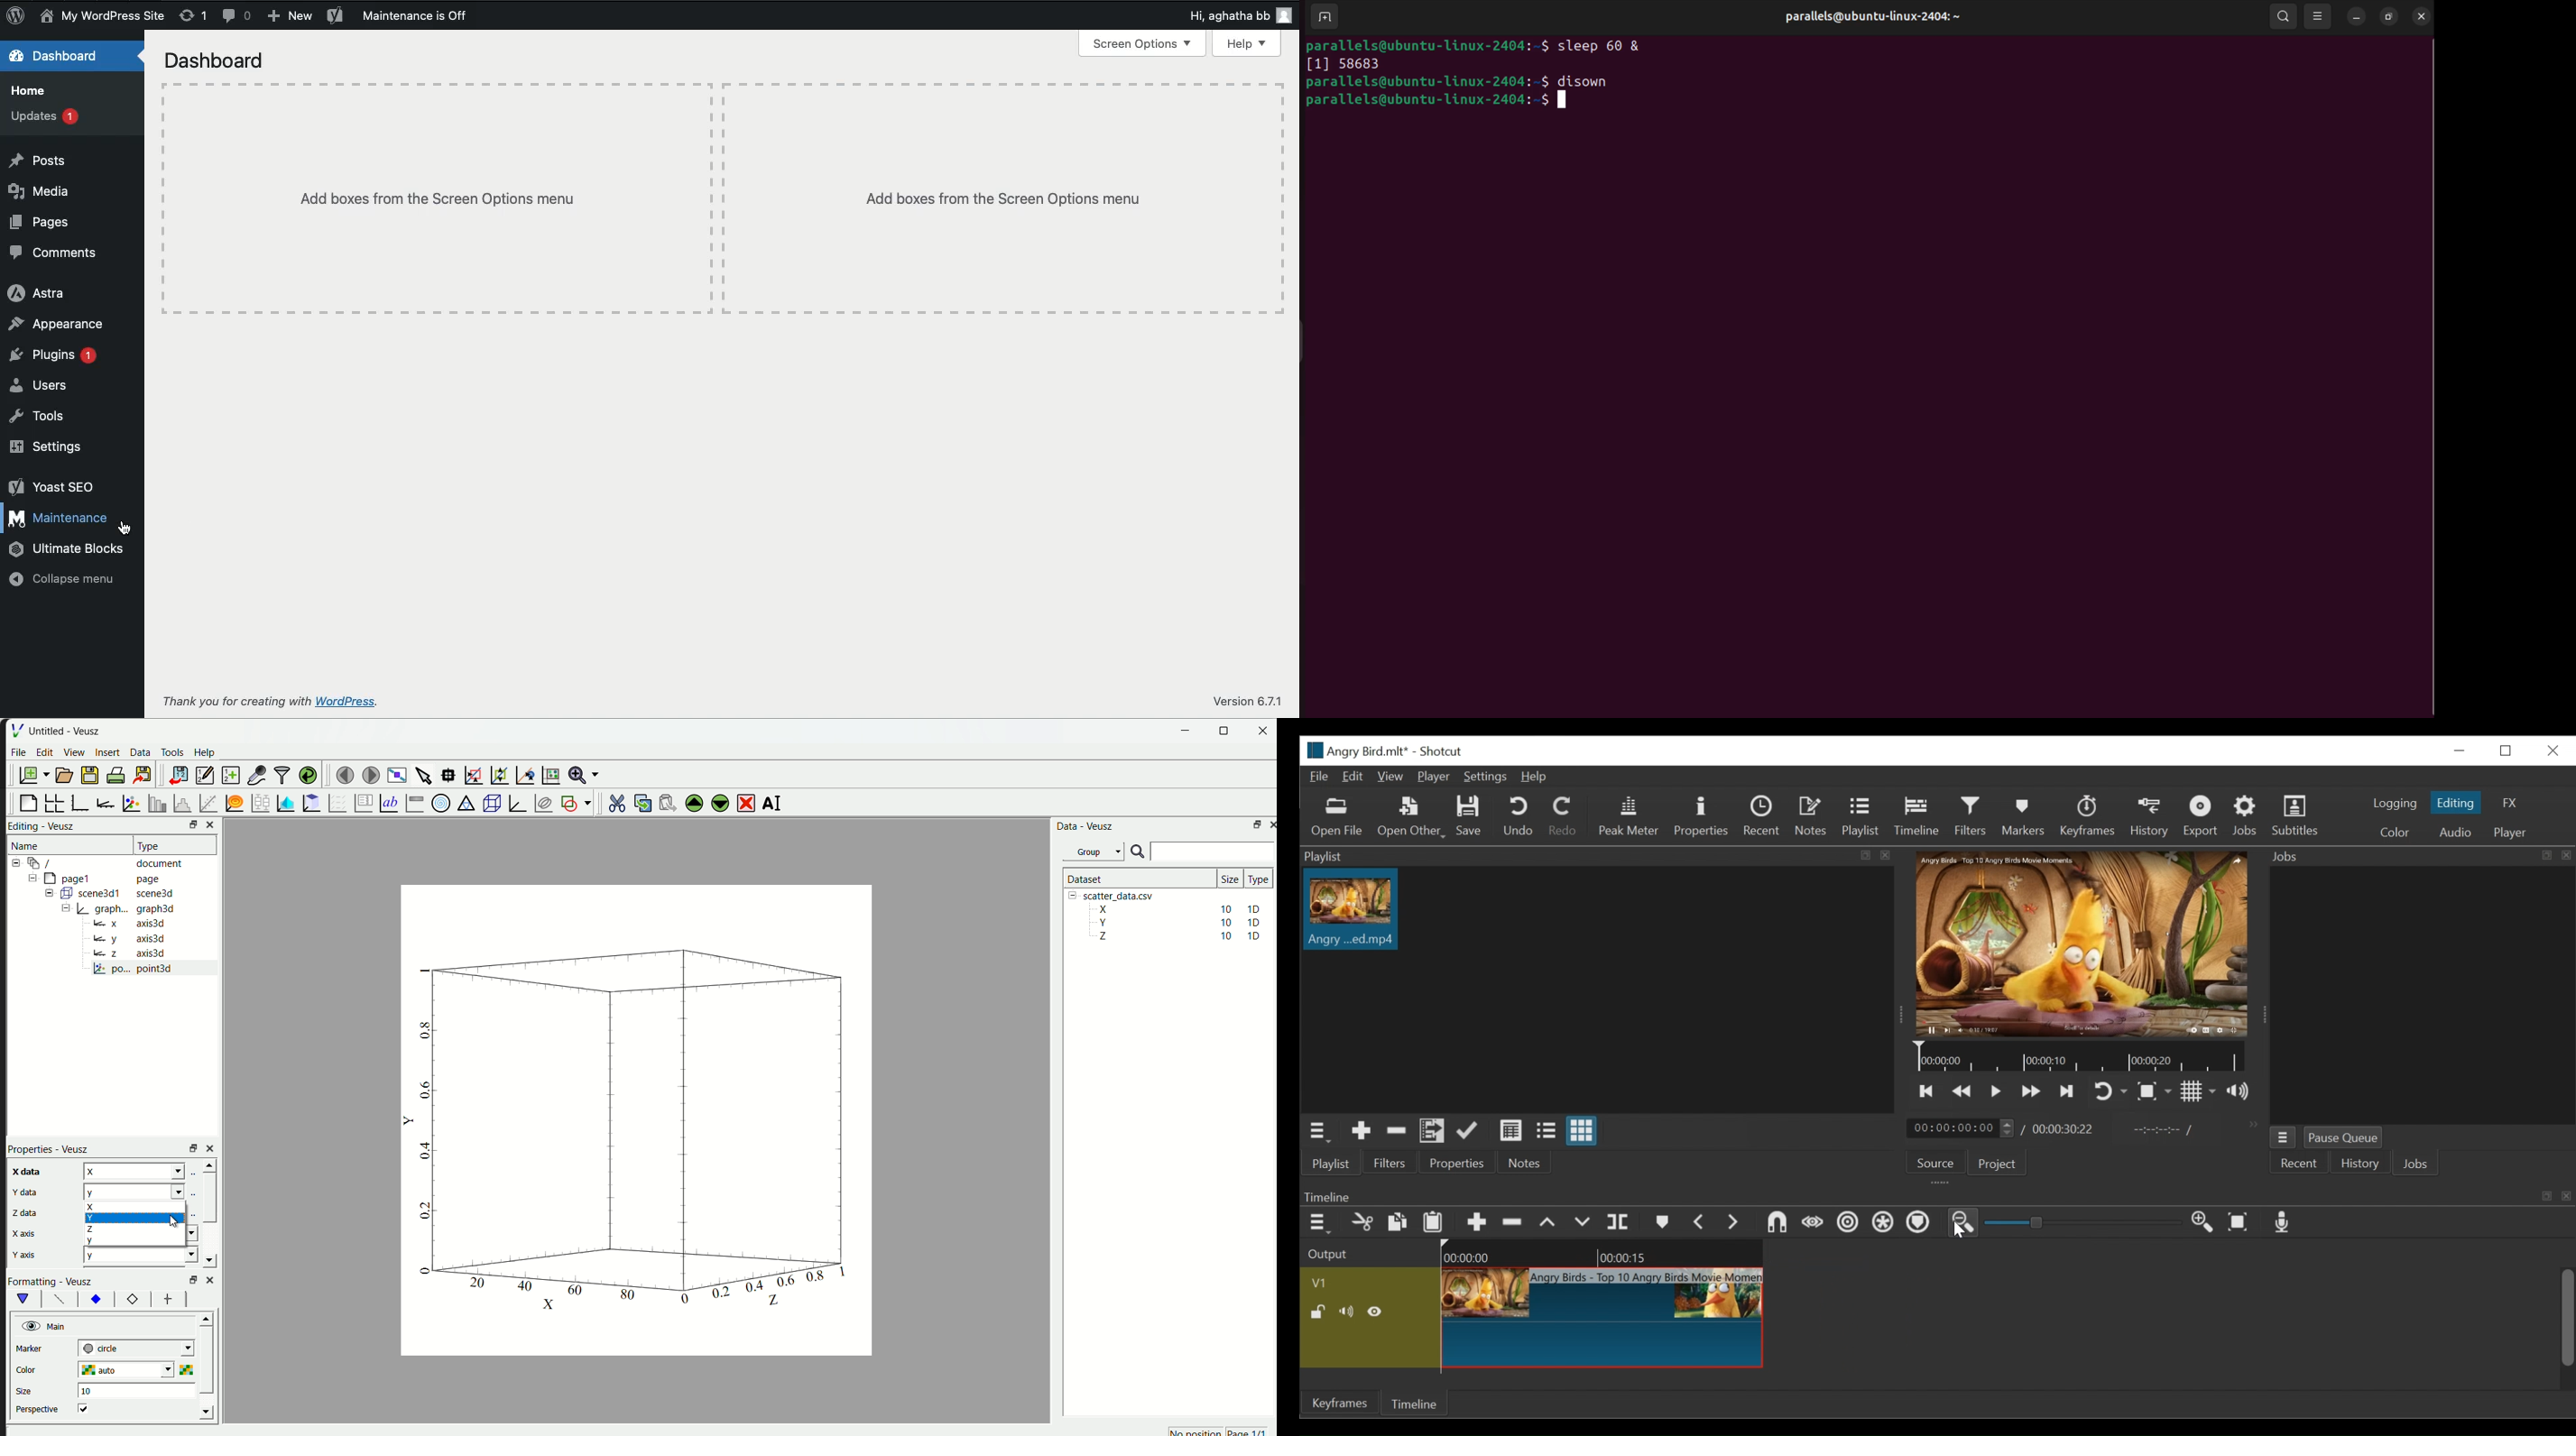 The width and height of the screenshot is (2576, 1456). What do you see at coordinates (640, 803) in the screenshot?
I see `copy the widget` at bounding box center [640, 803].